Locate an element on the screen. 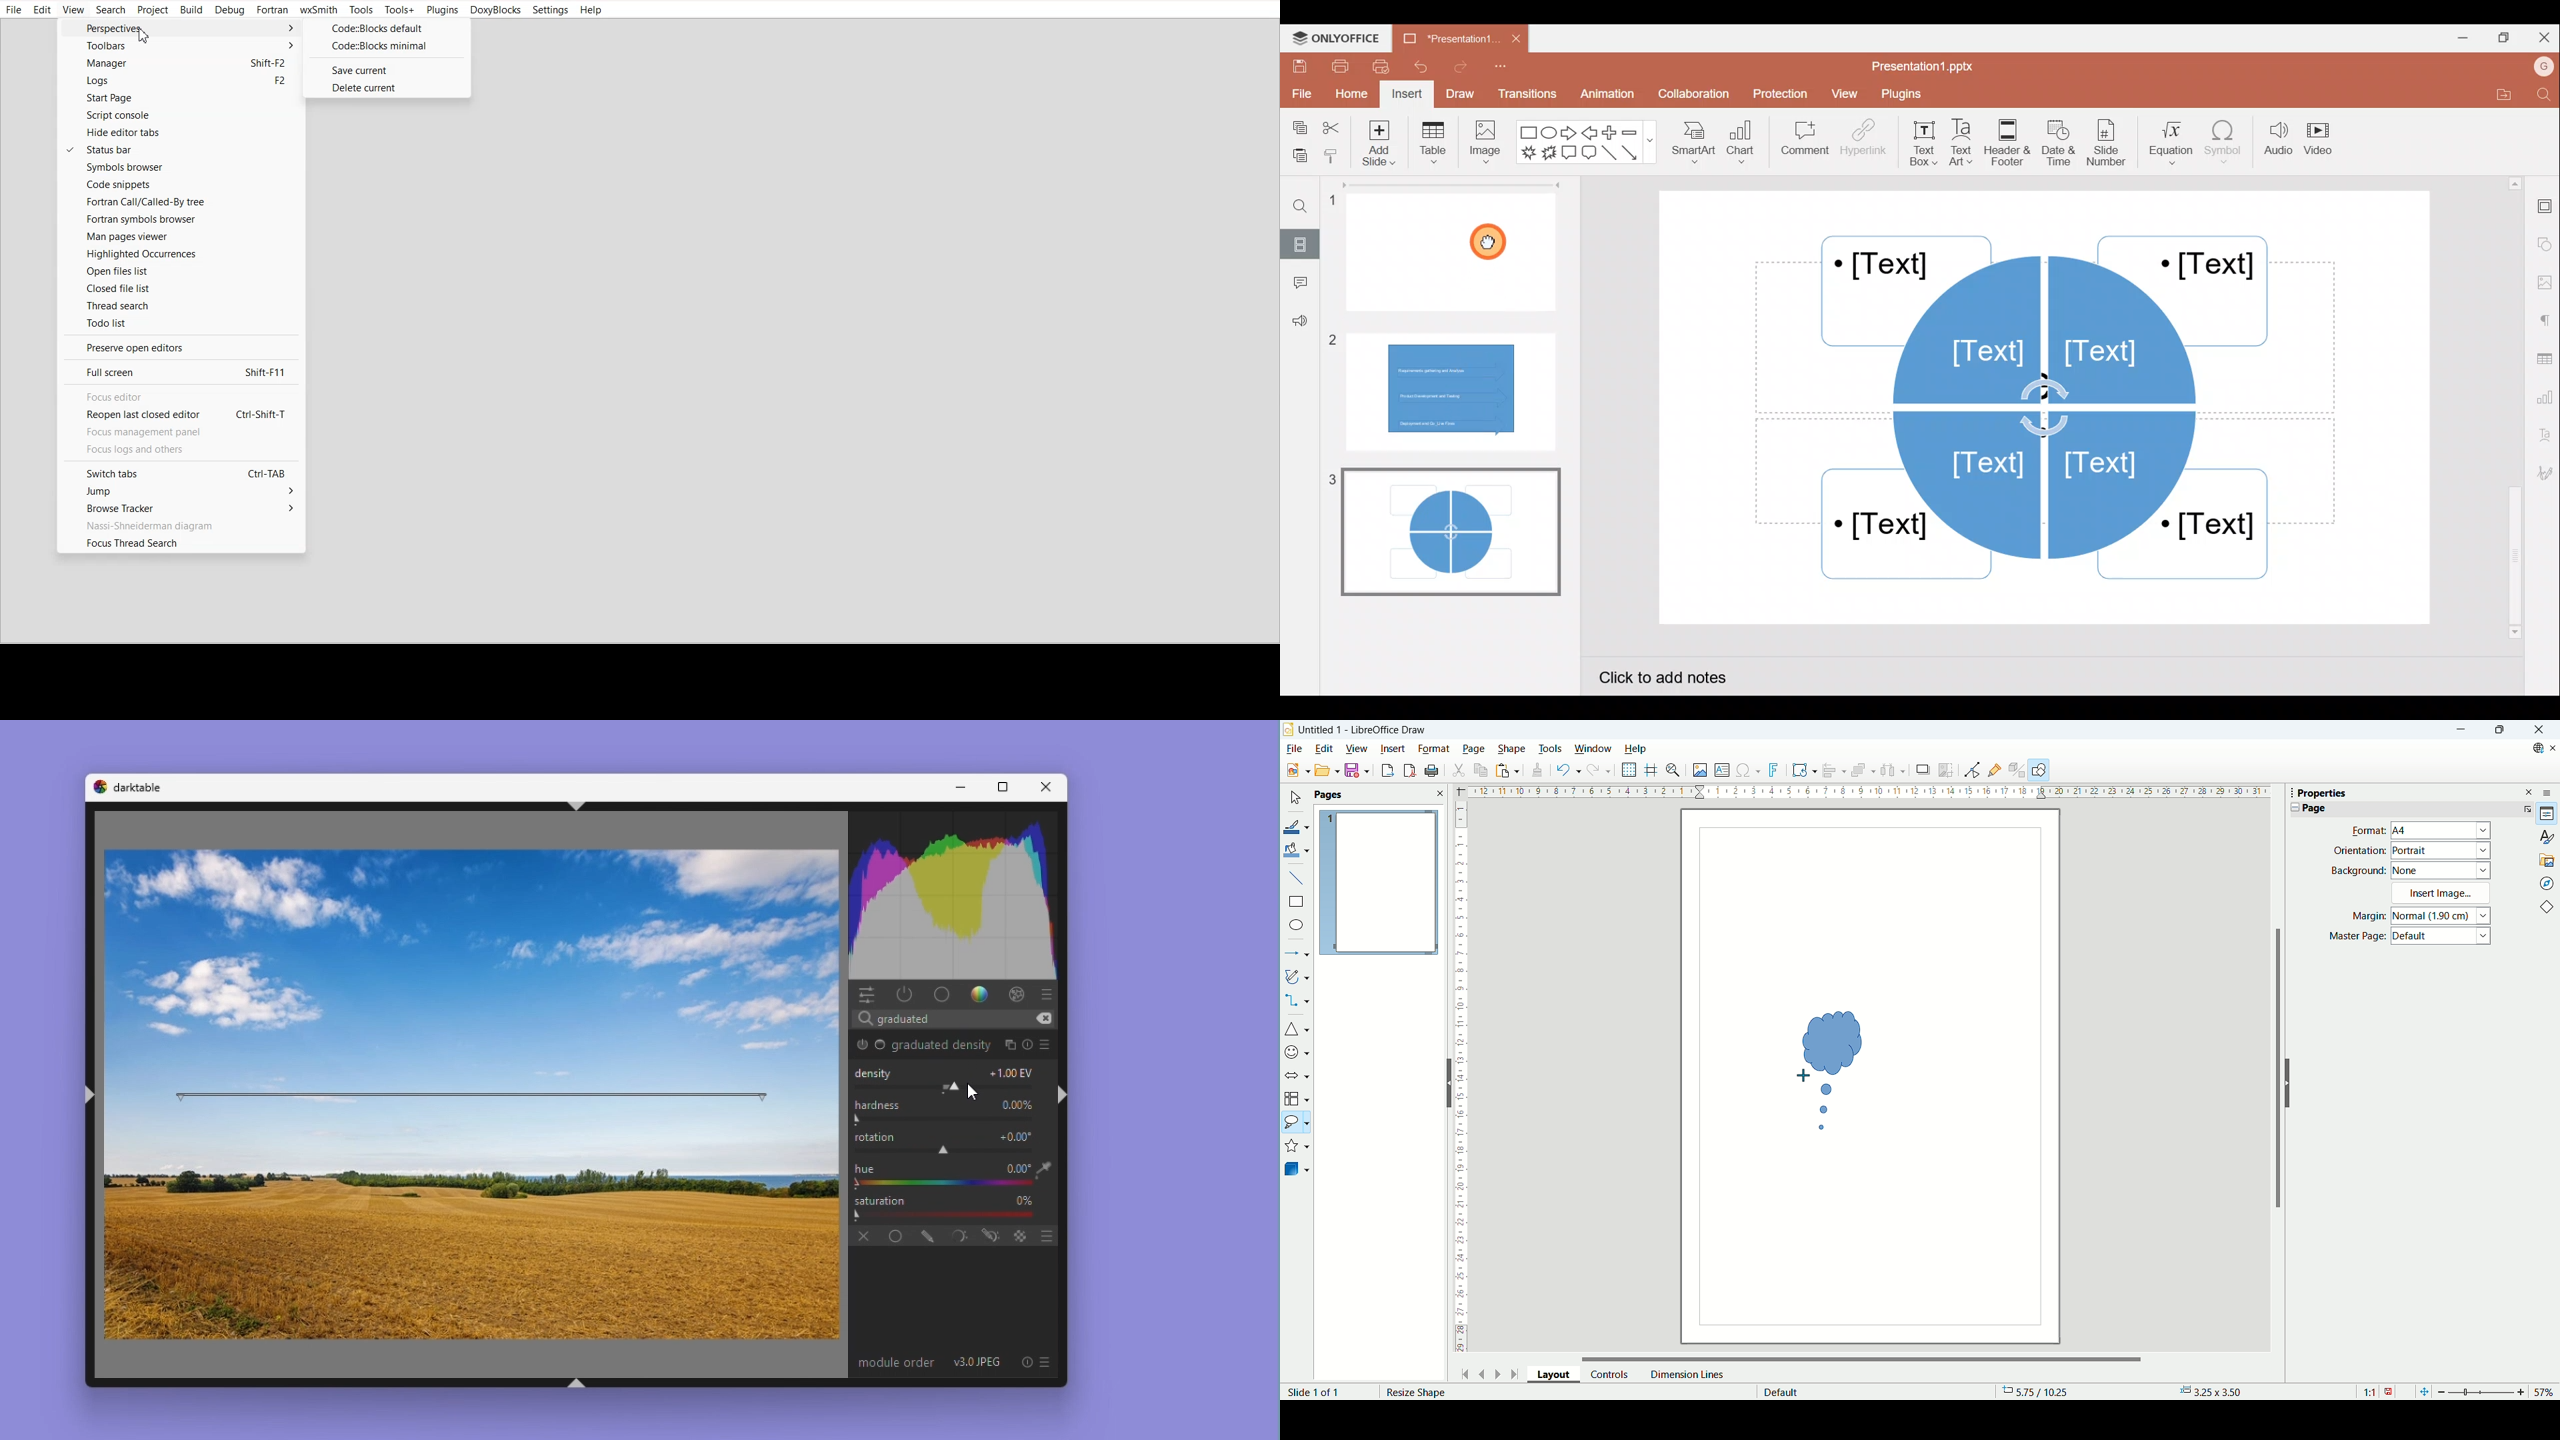  fontwork text is located at coordinates (1804, 771).